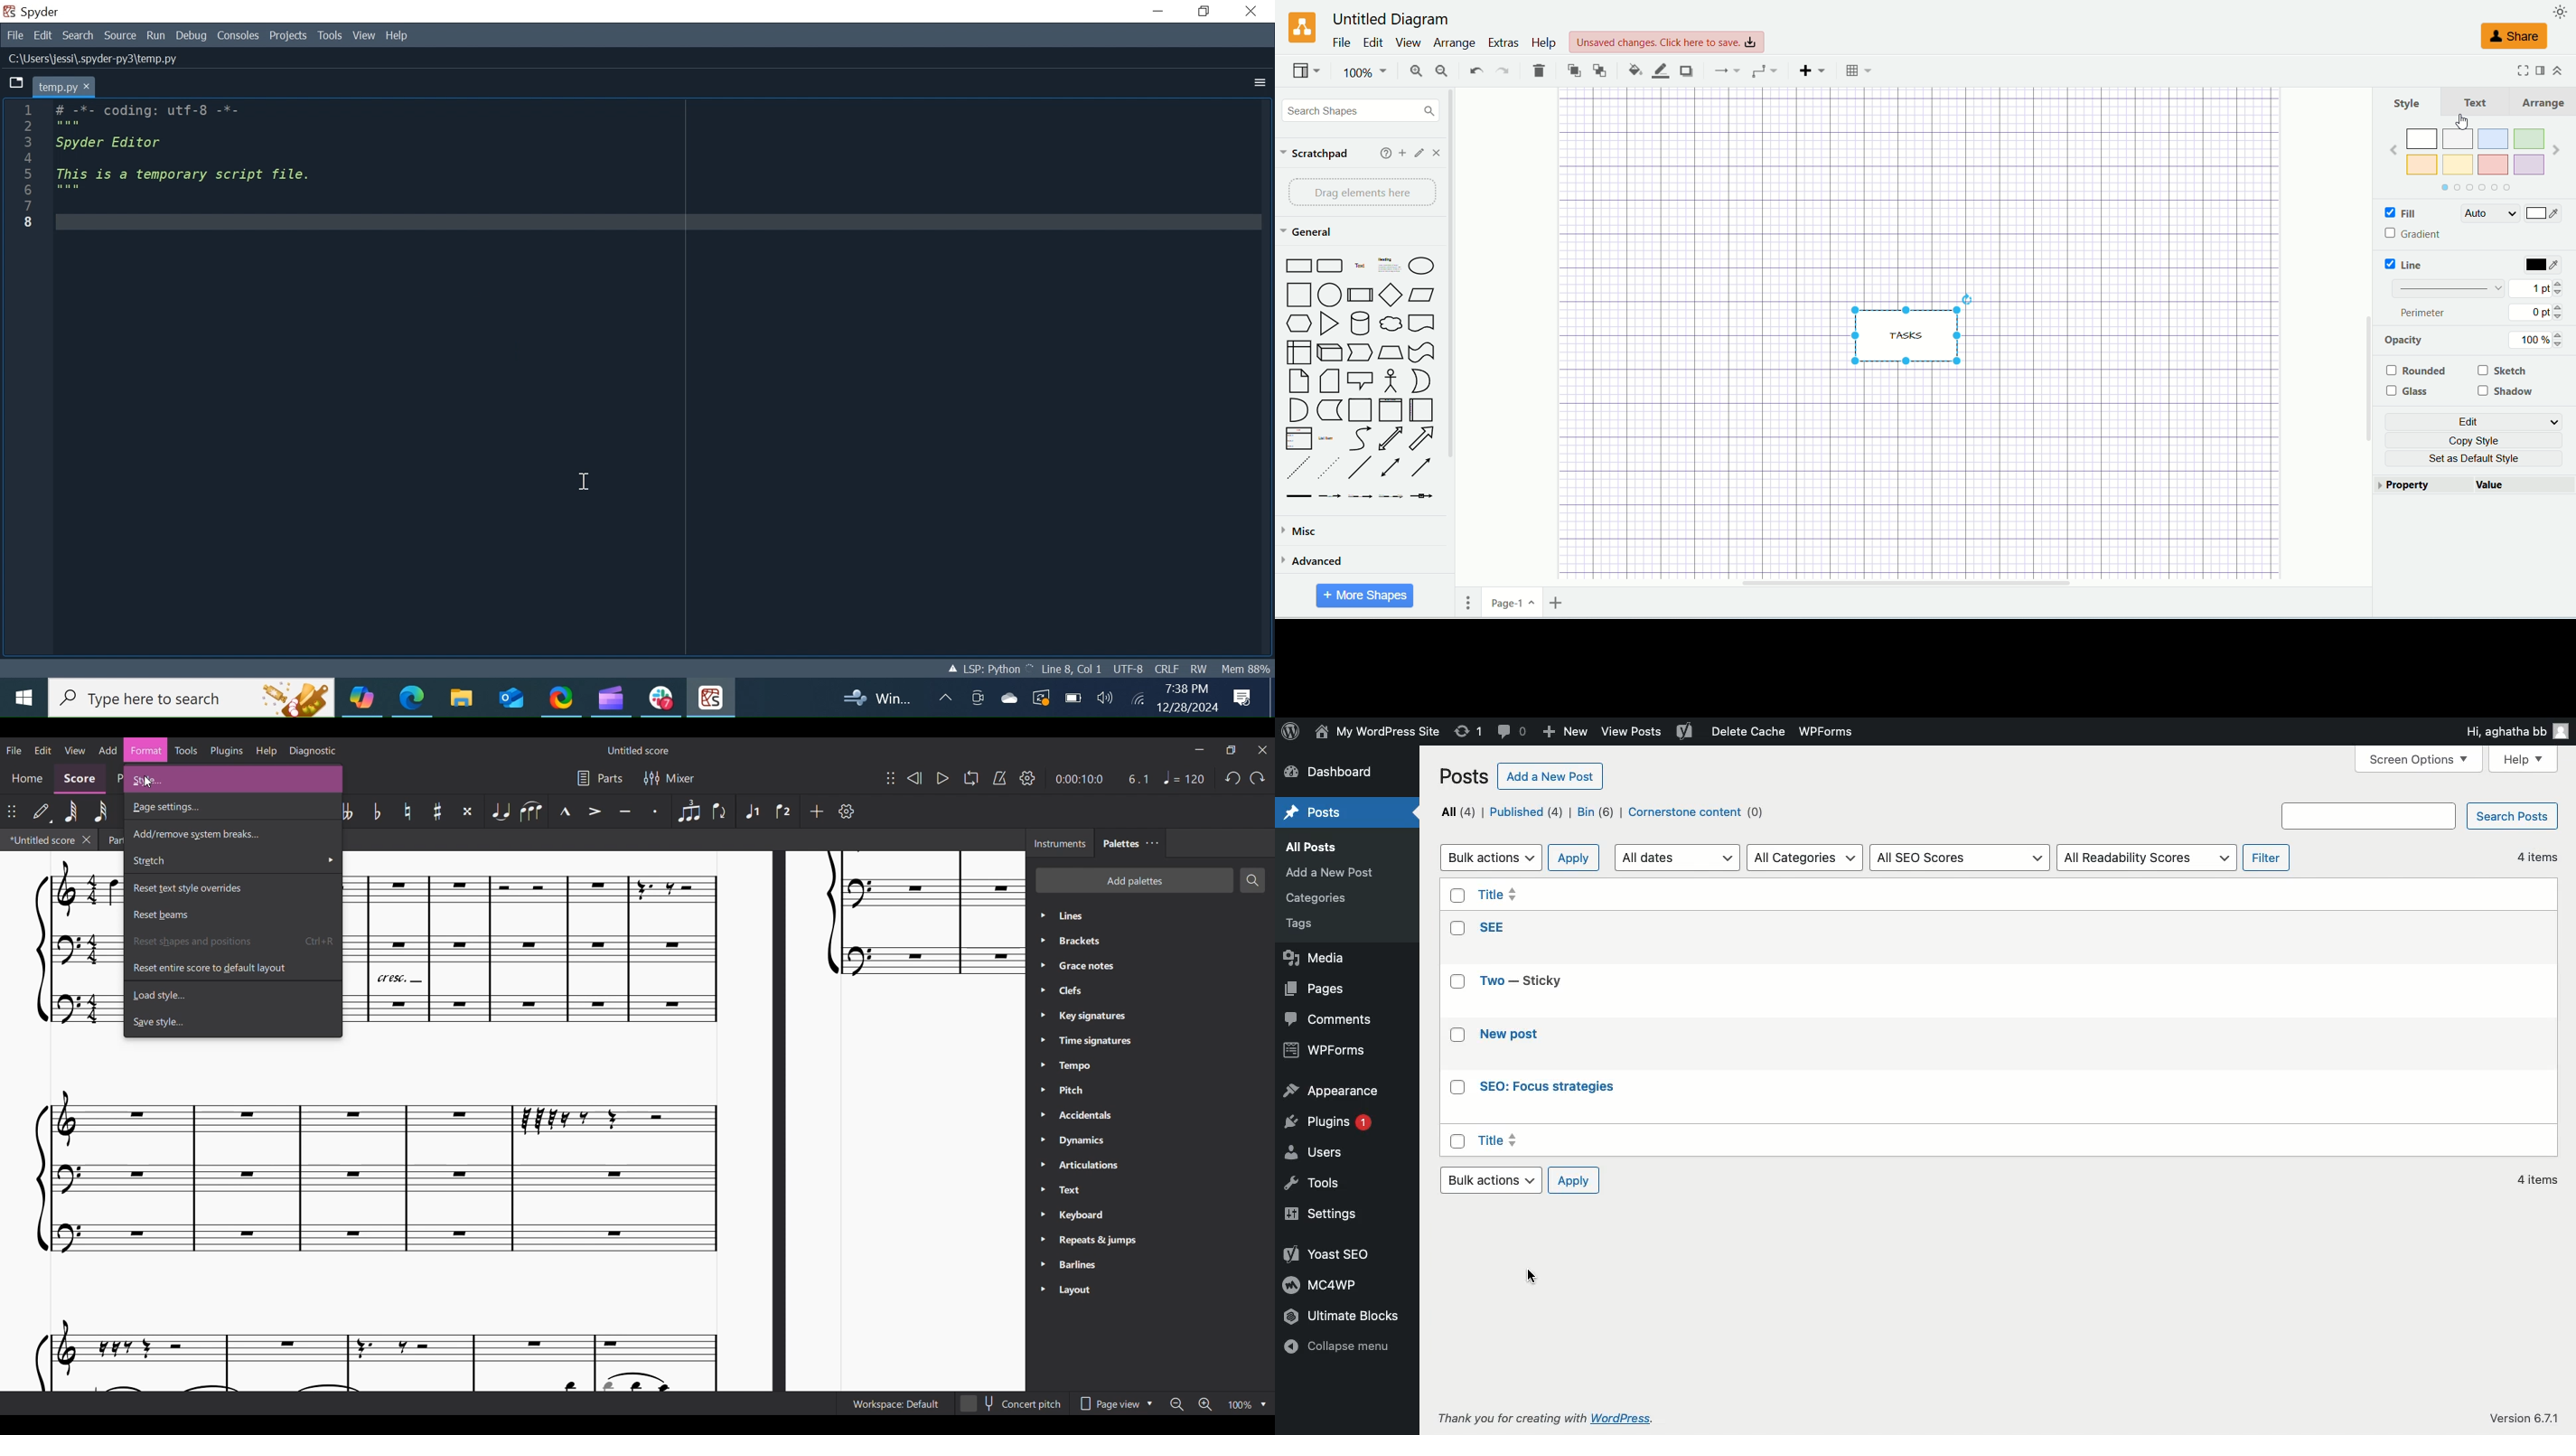  Describe the element at coordinates (1512, 603) in the screenshot. I see `page 1` at that location.